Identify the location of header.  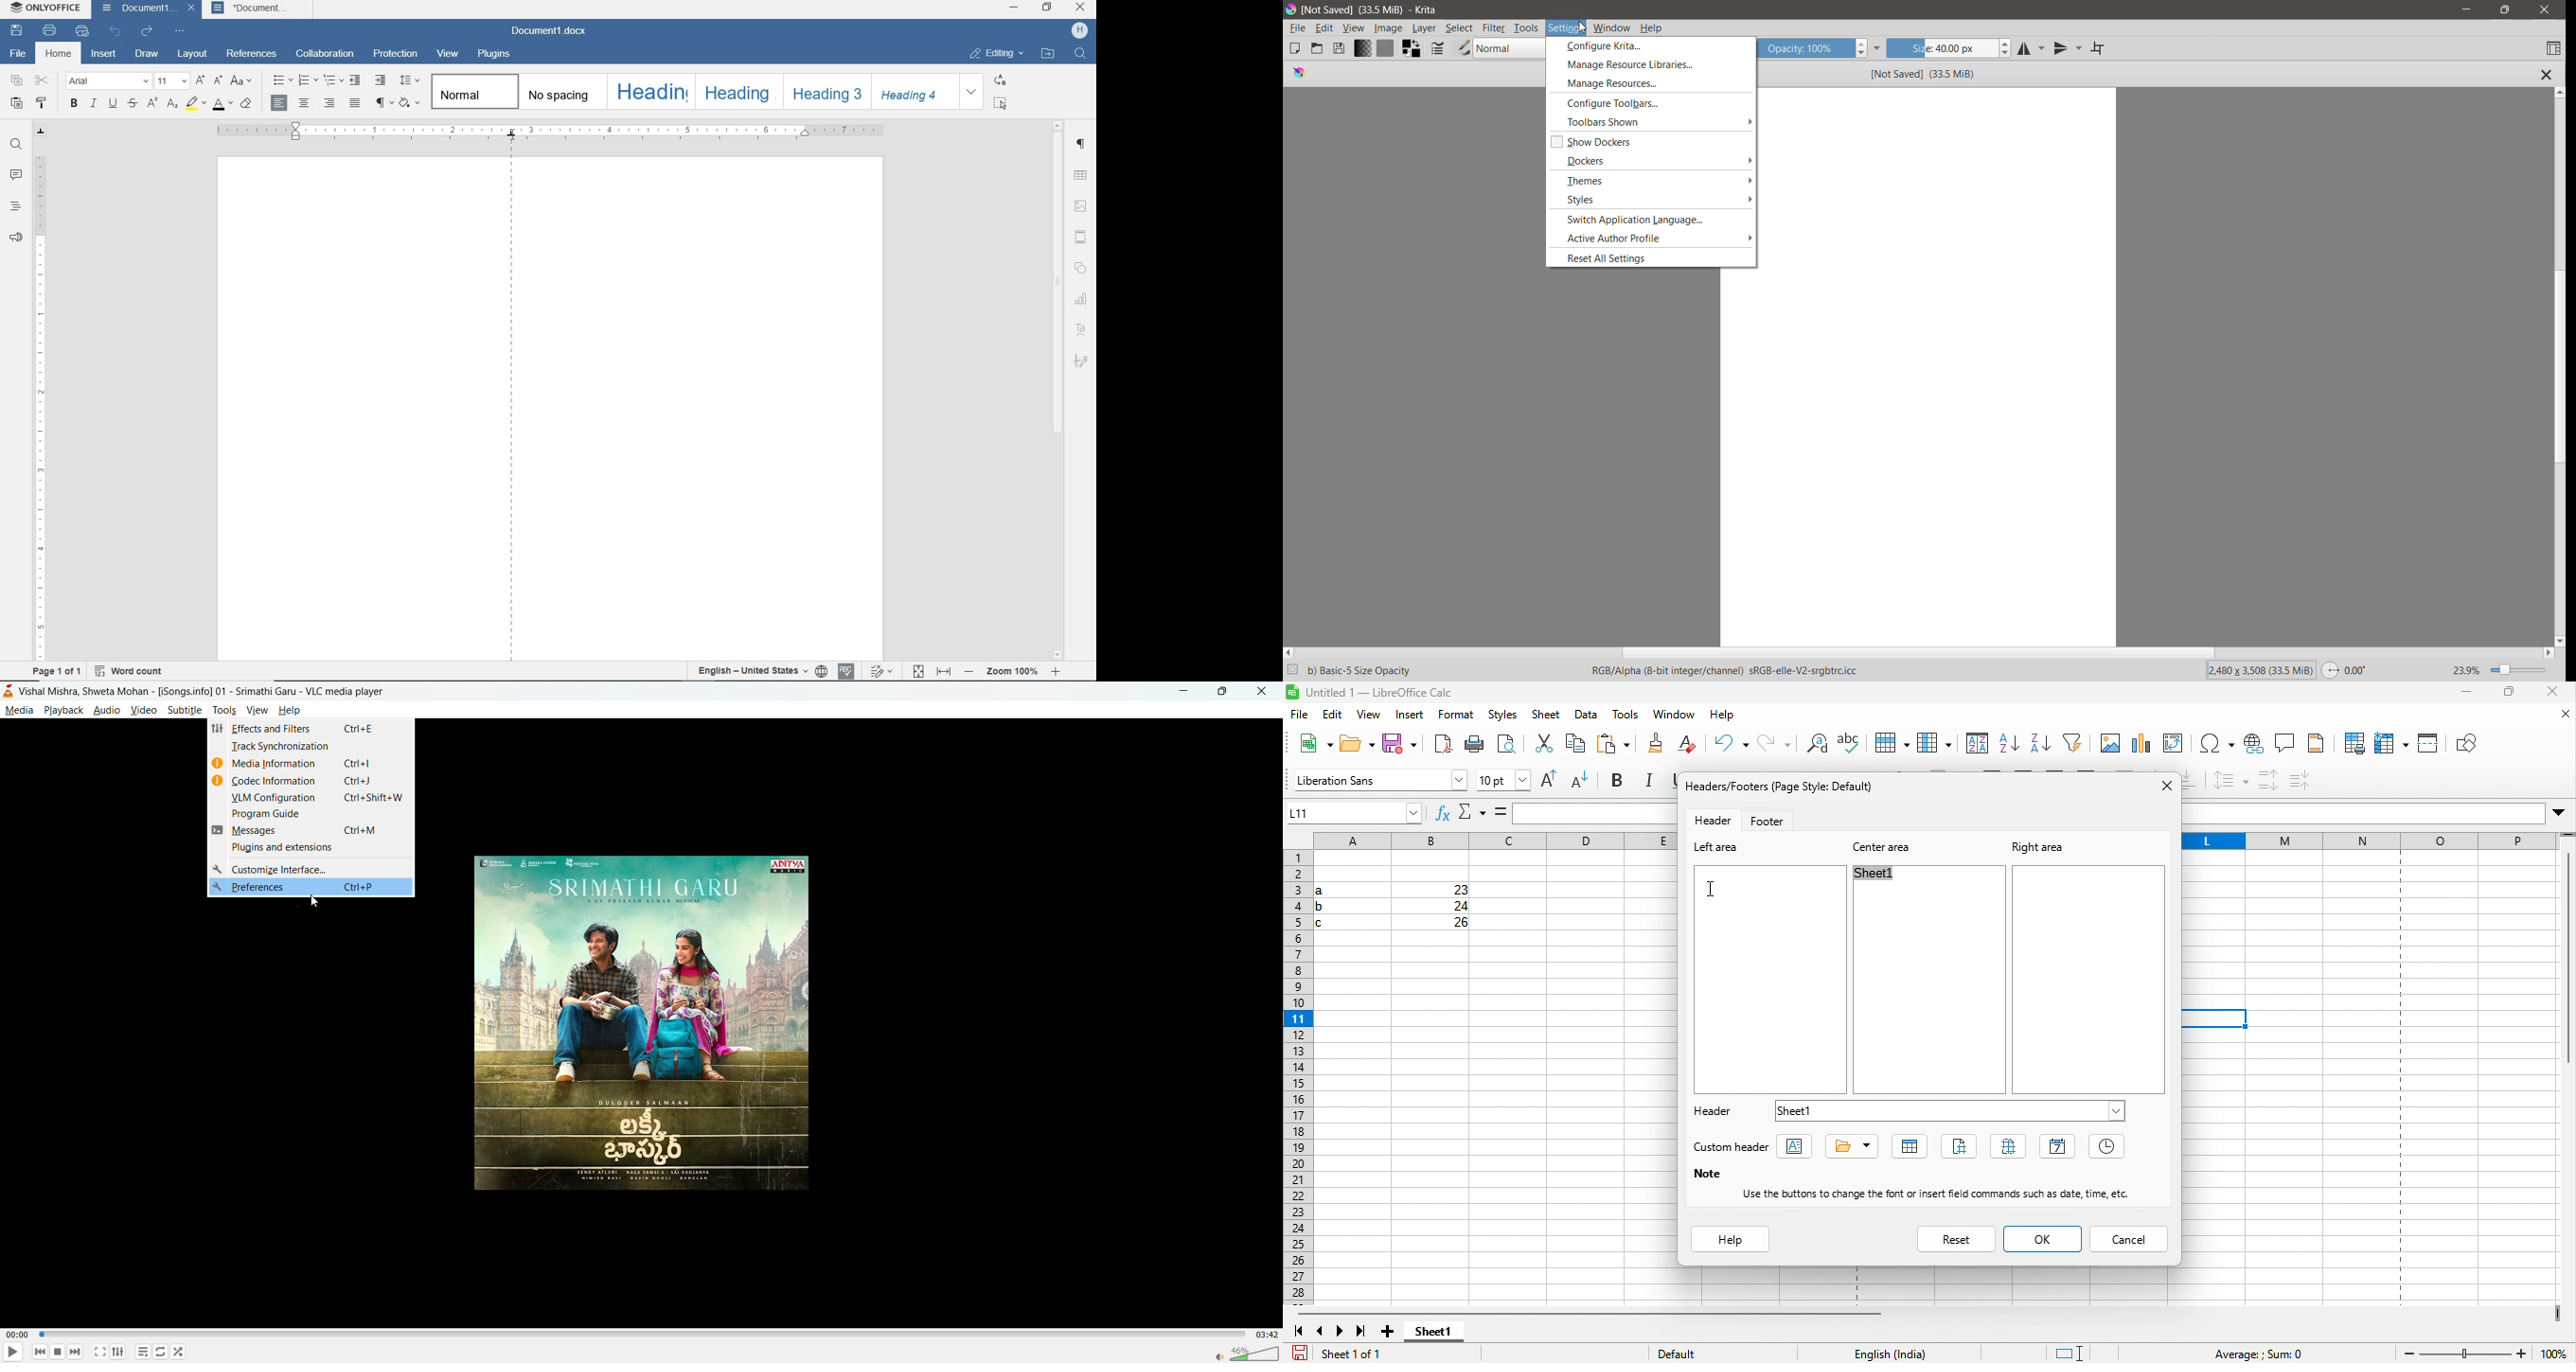
(1713, 1113).